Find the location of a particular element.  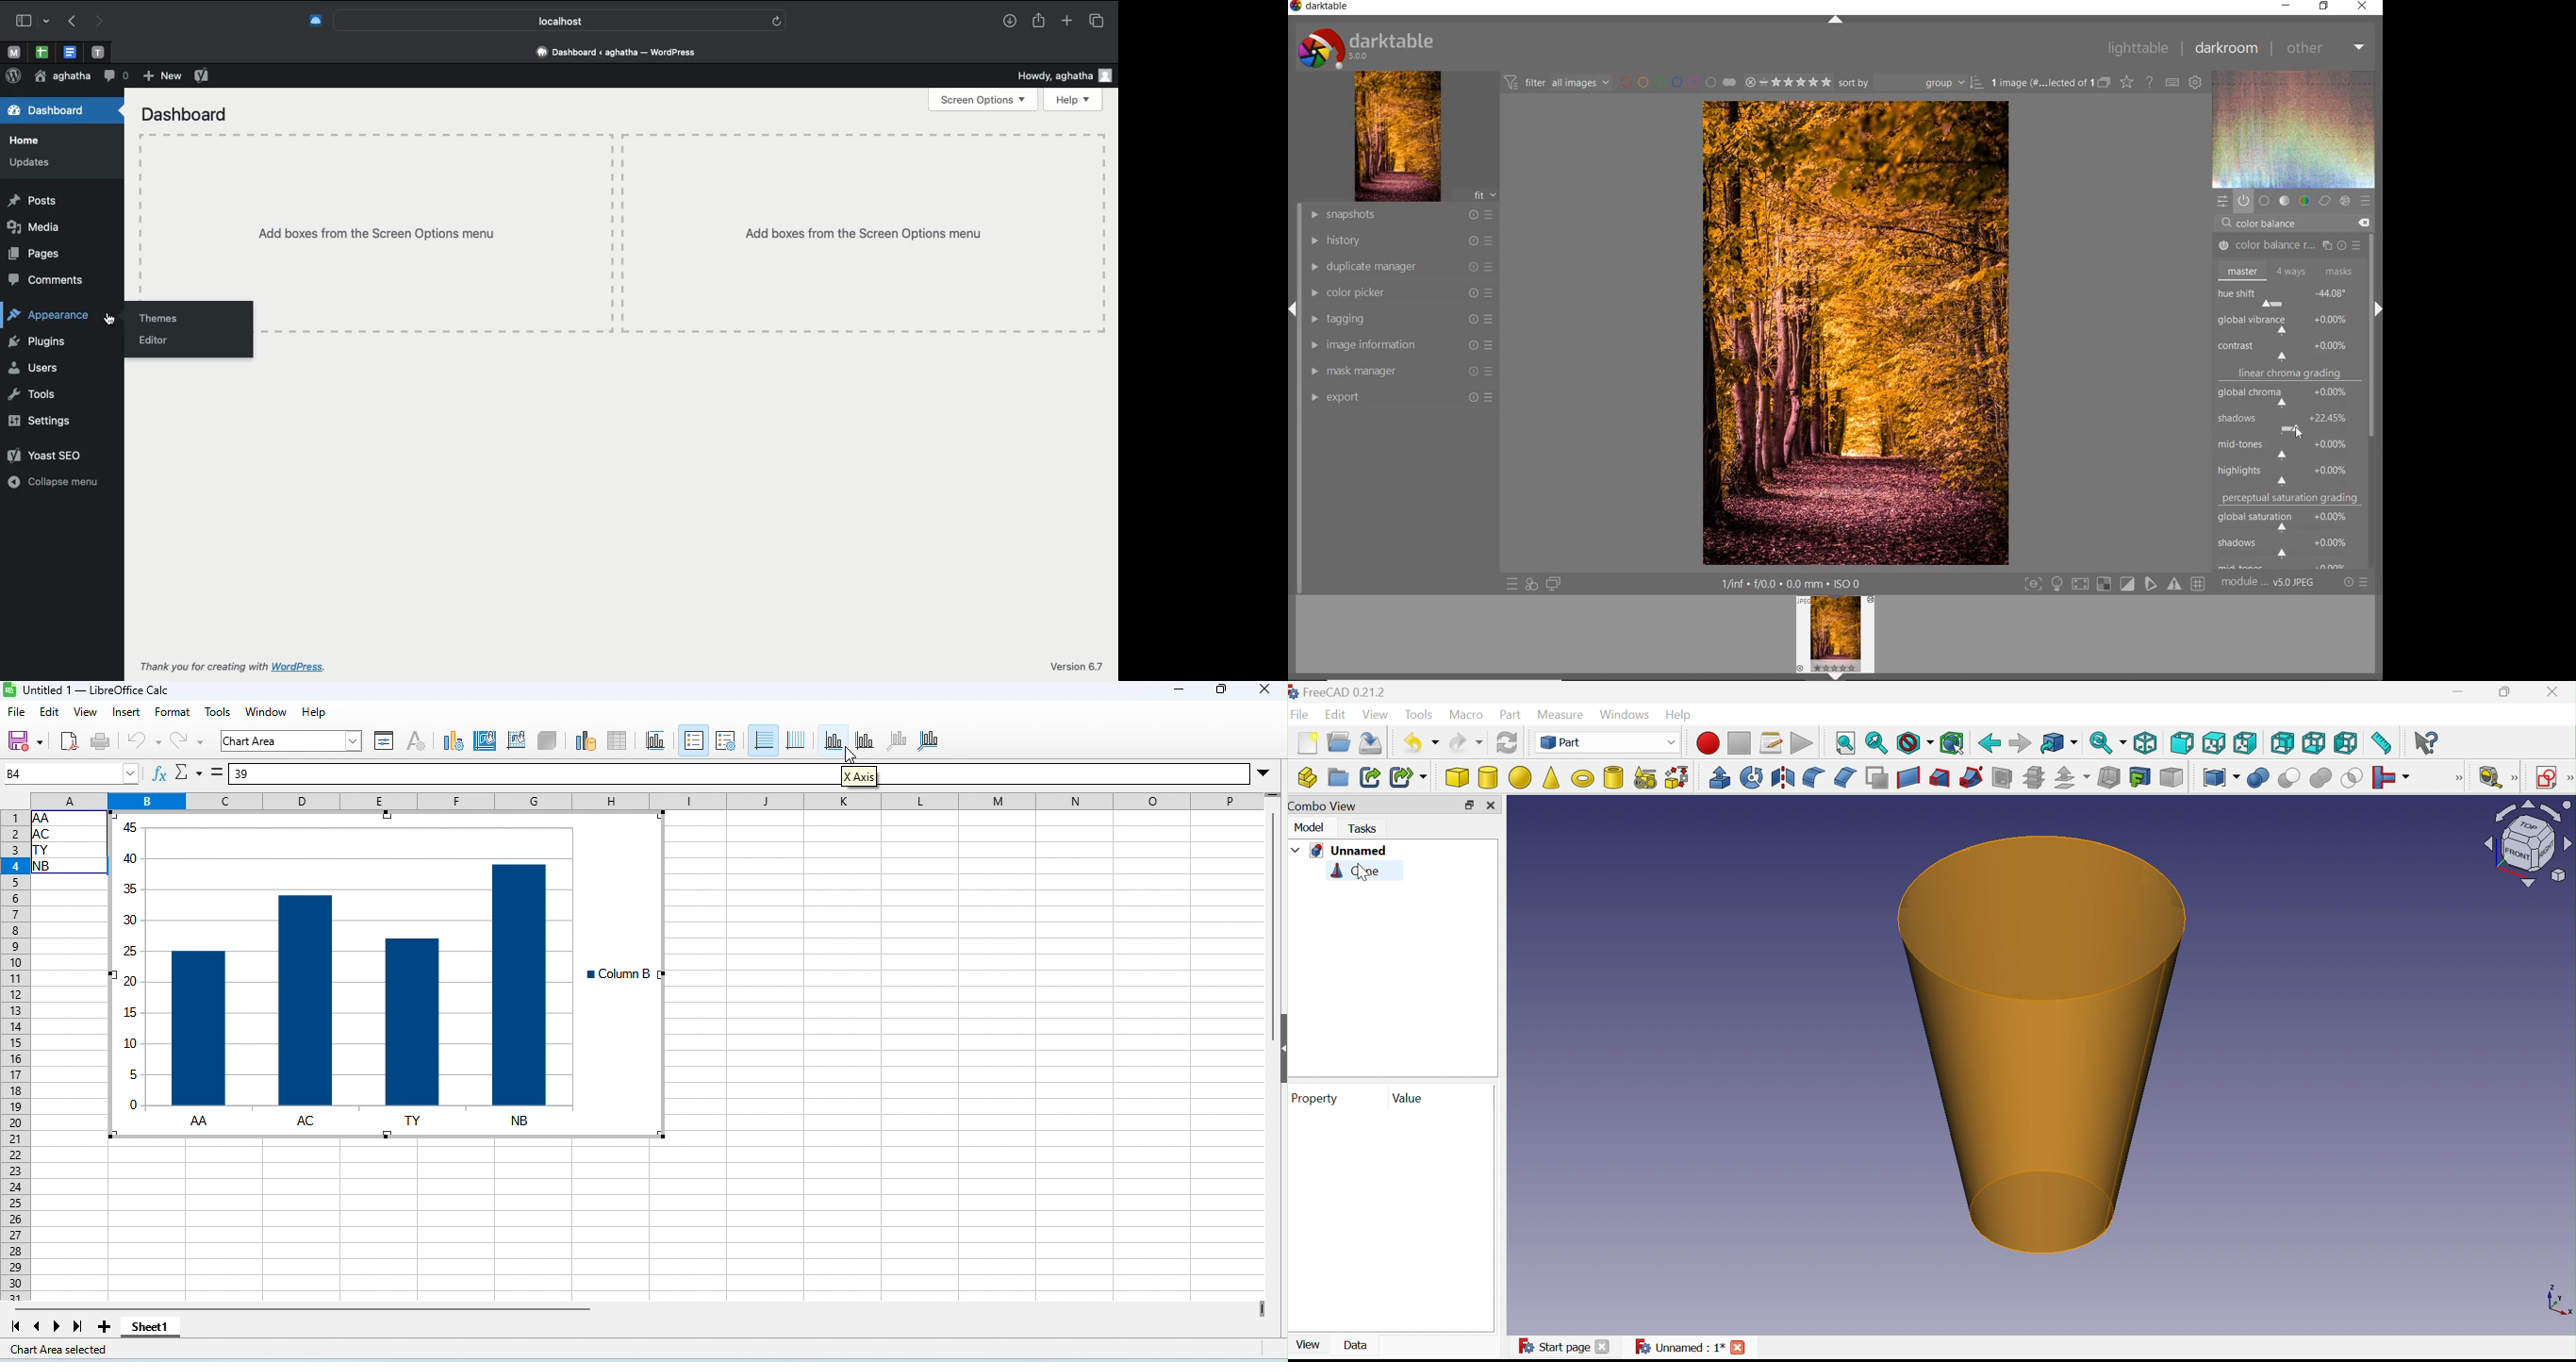

Sub-sections is located at coordinates (2033, 778).